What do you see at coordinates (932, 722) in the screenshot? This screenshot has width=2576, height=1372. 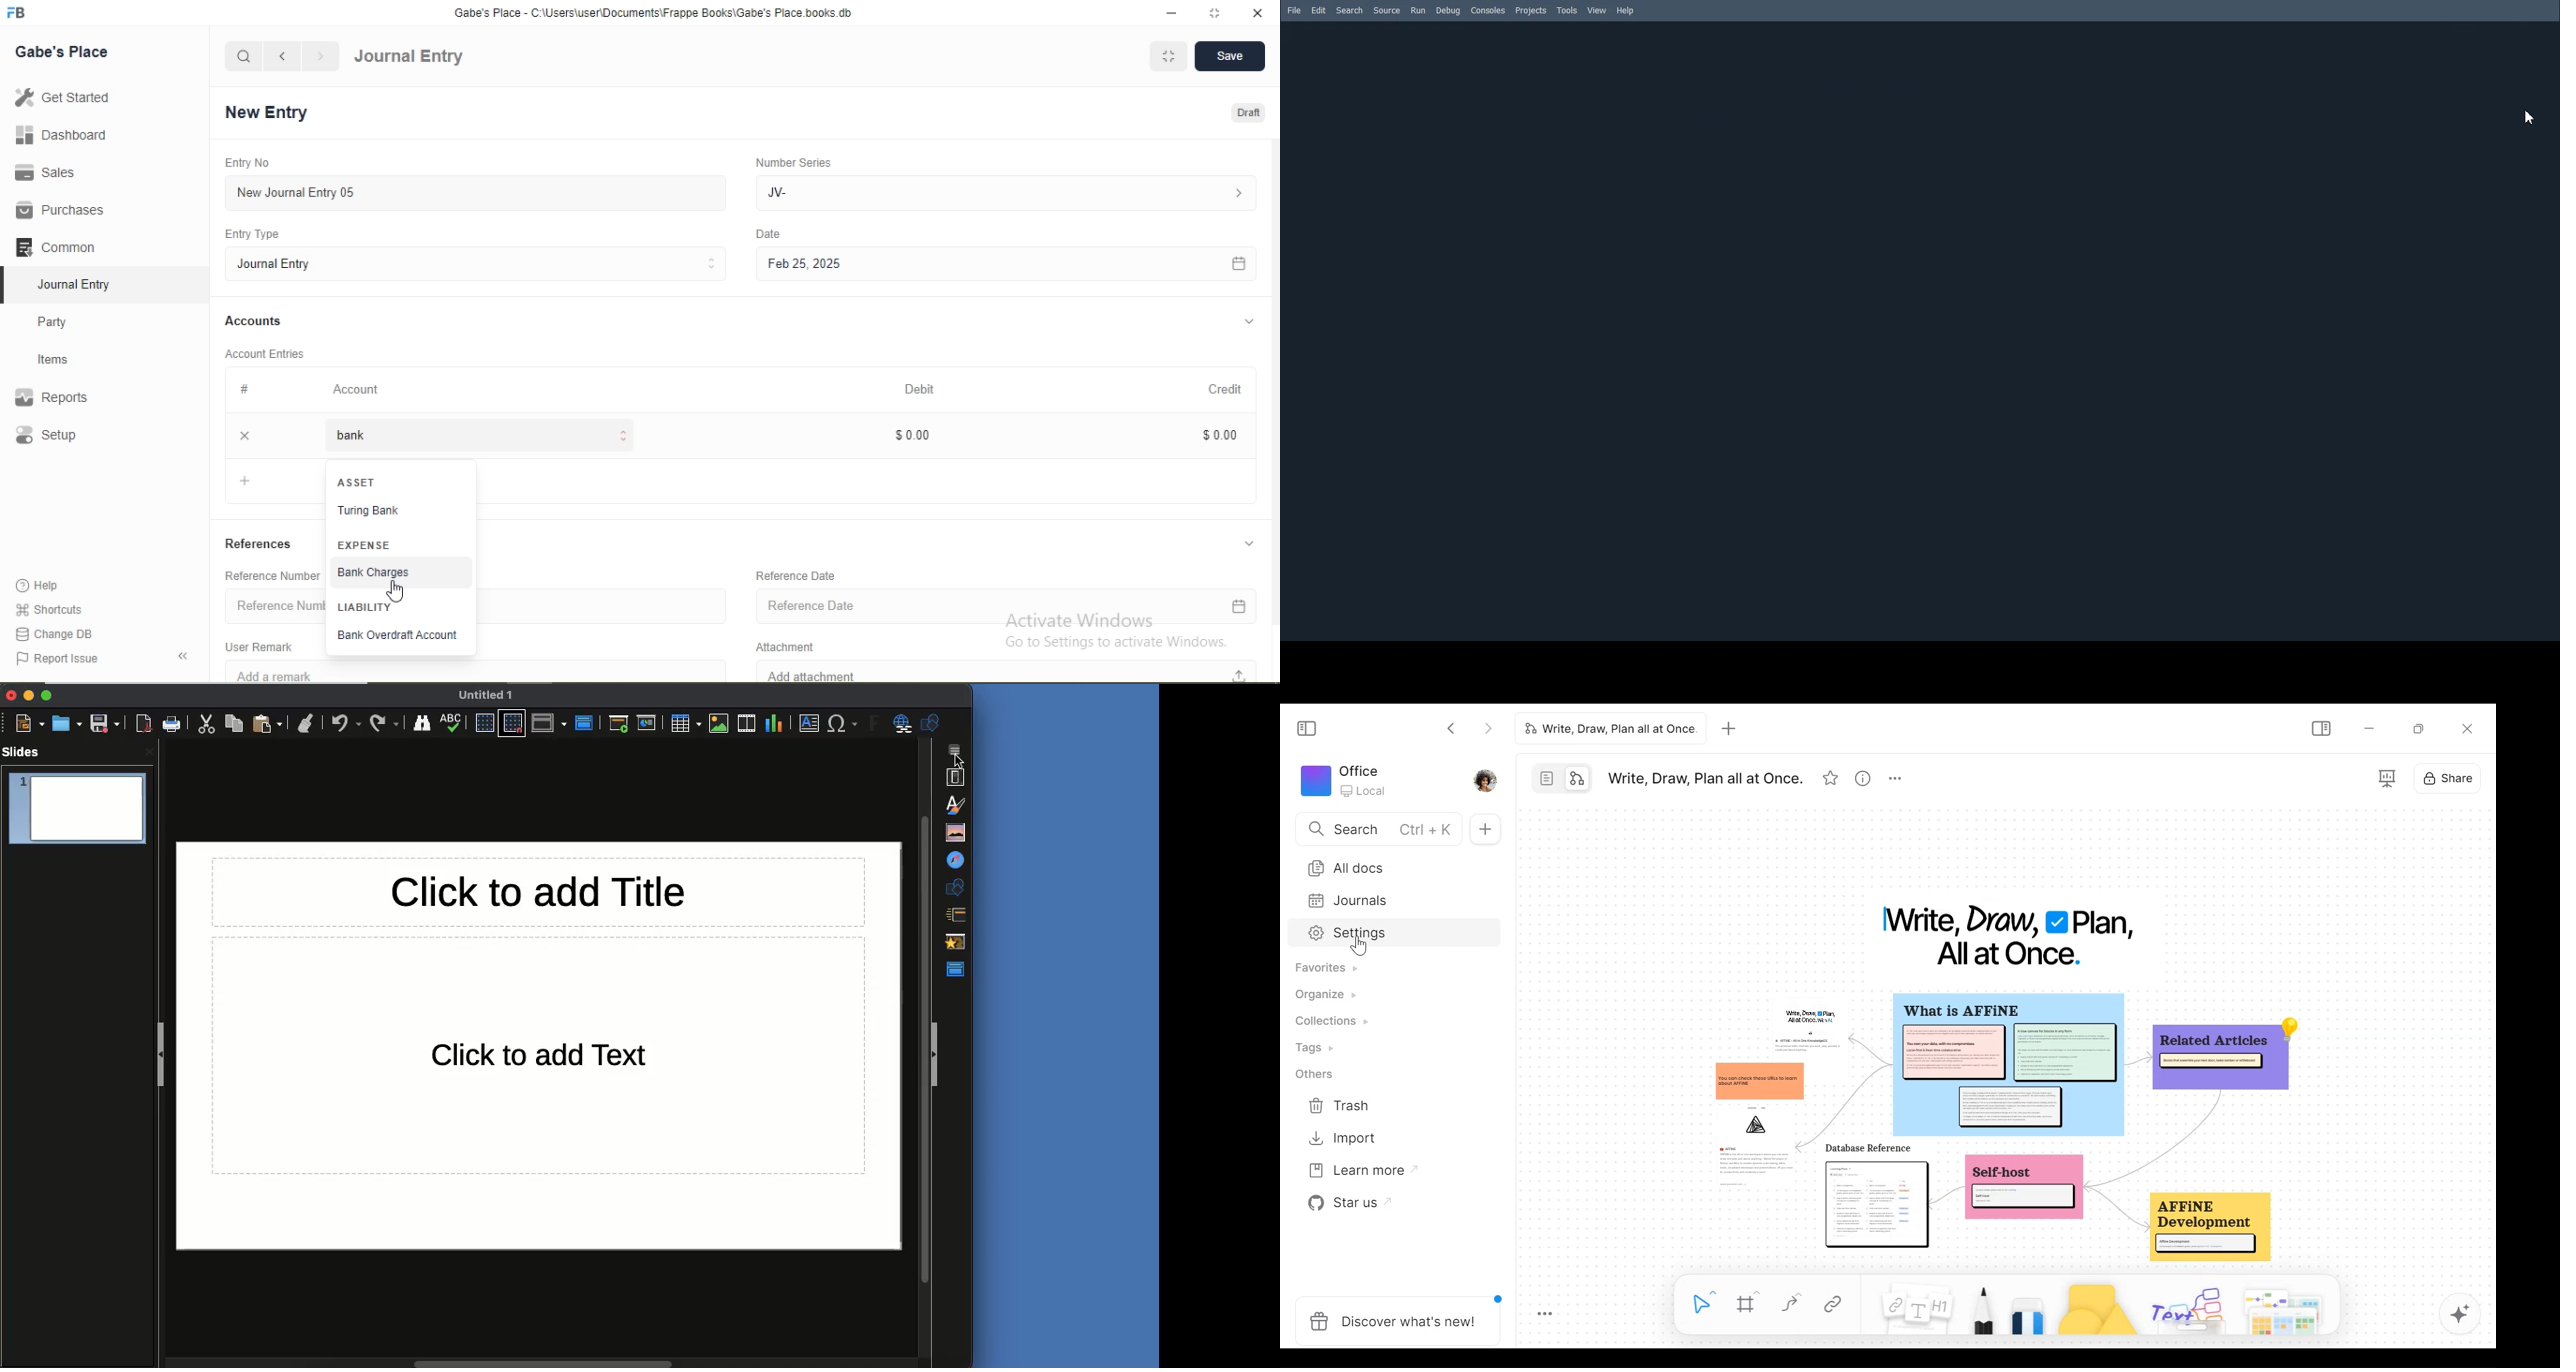 I see `Shapes` at bounding box center [932, 722].